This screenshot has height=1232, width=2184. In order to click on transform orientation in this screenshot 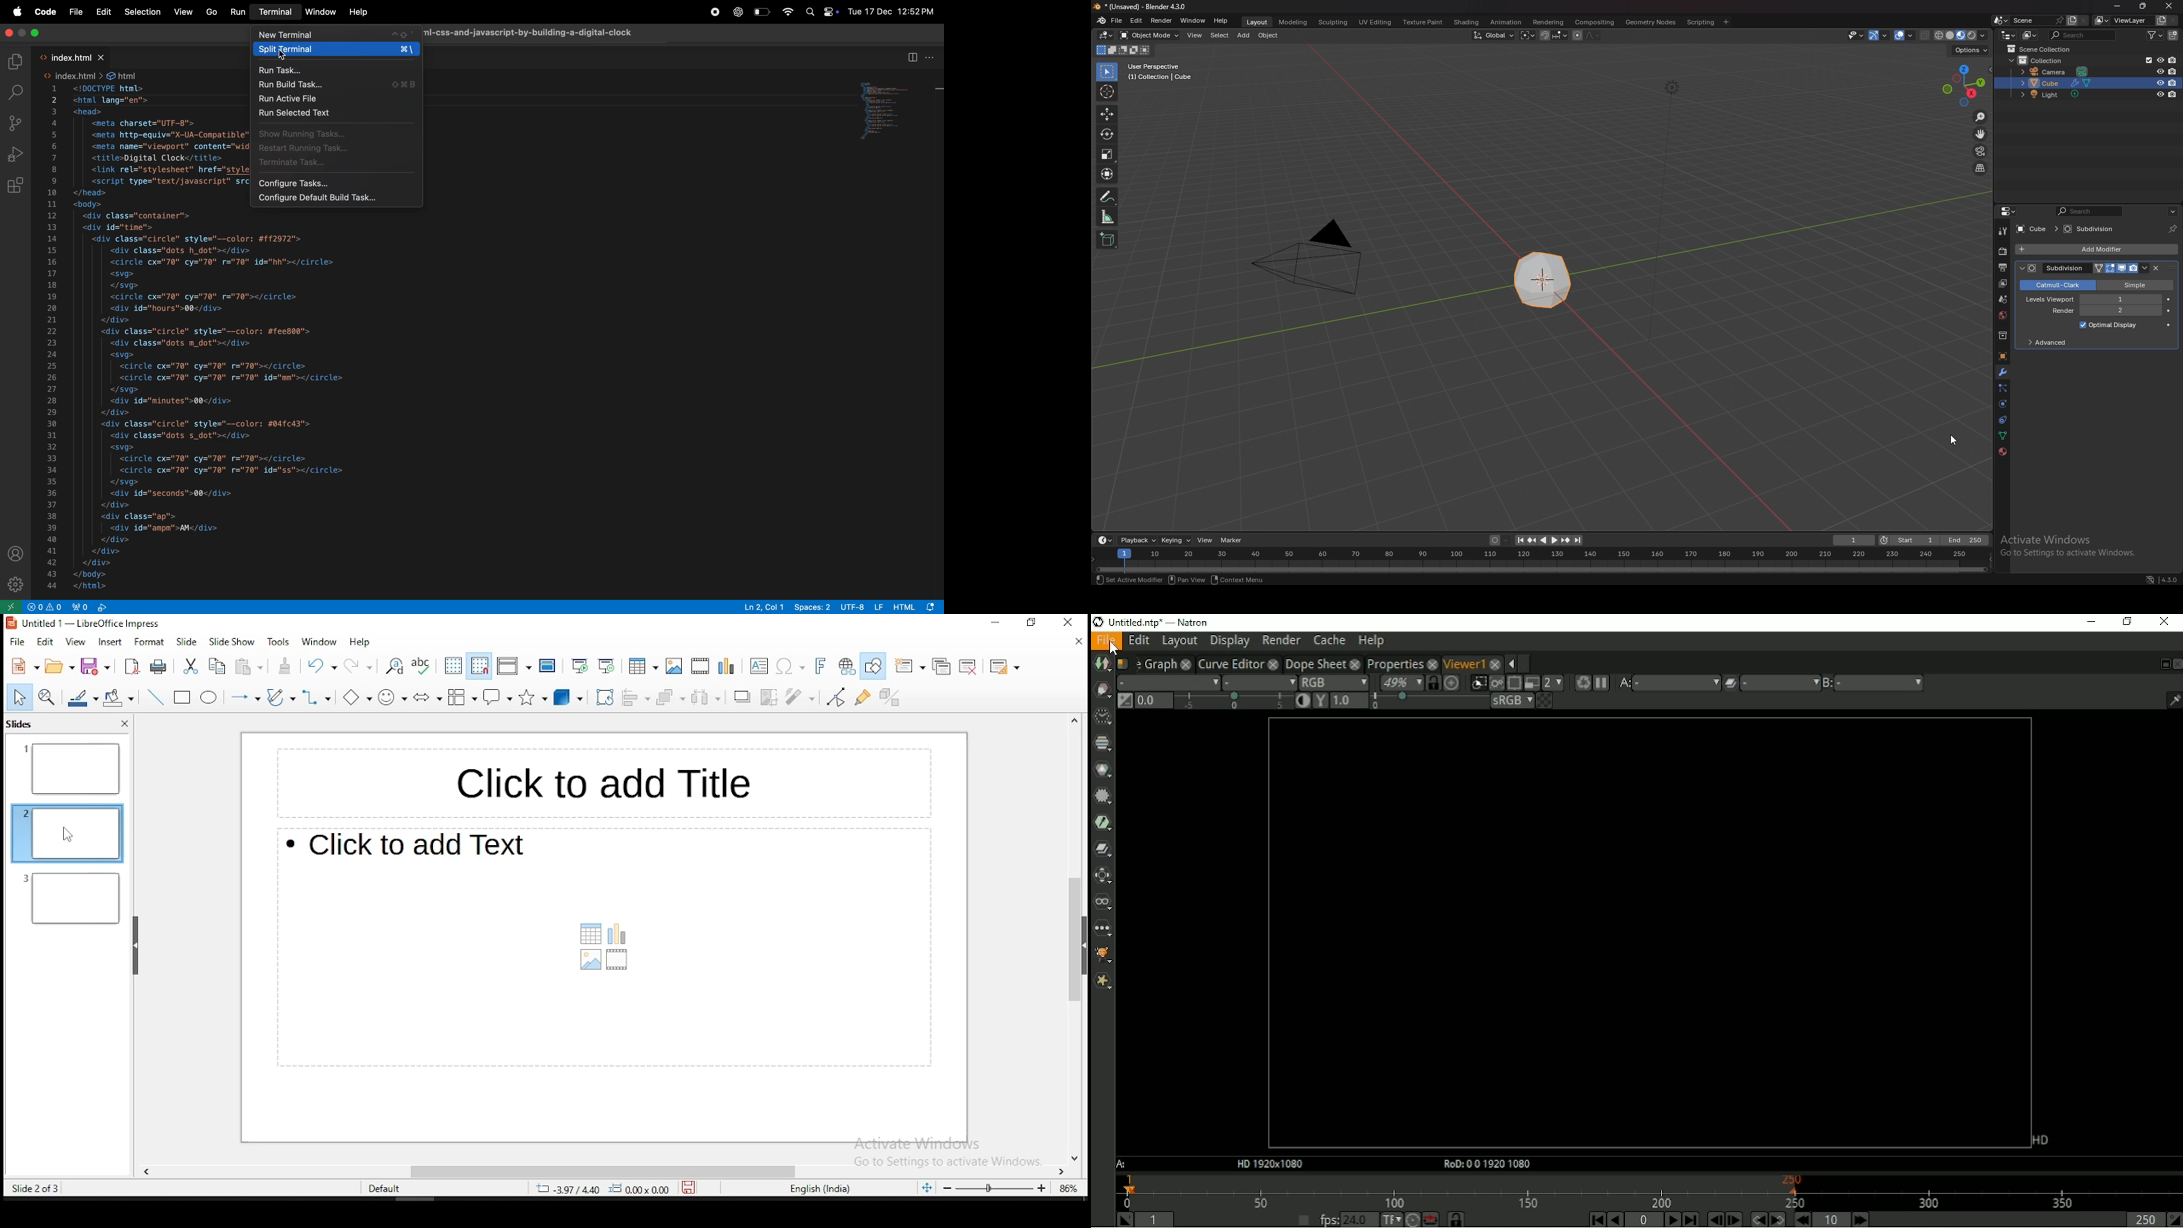, I will do `click(1493, 35)`.